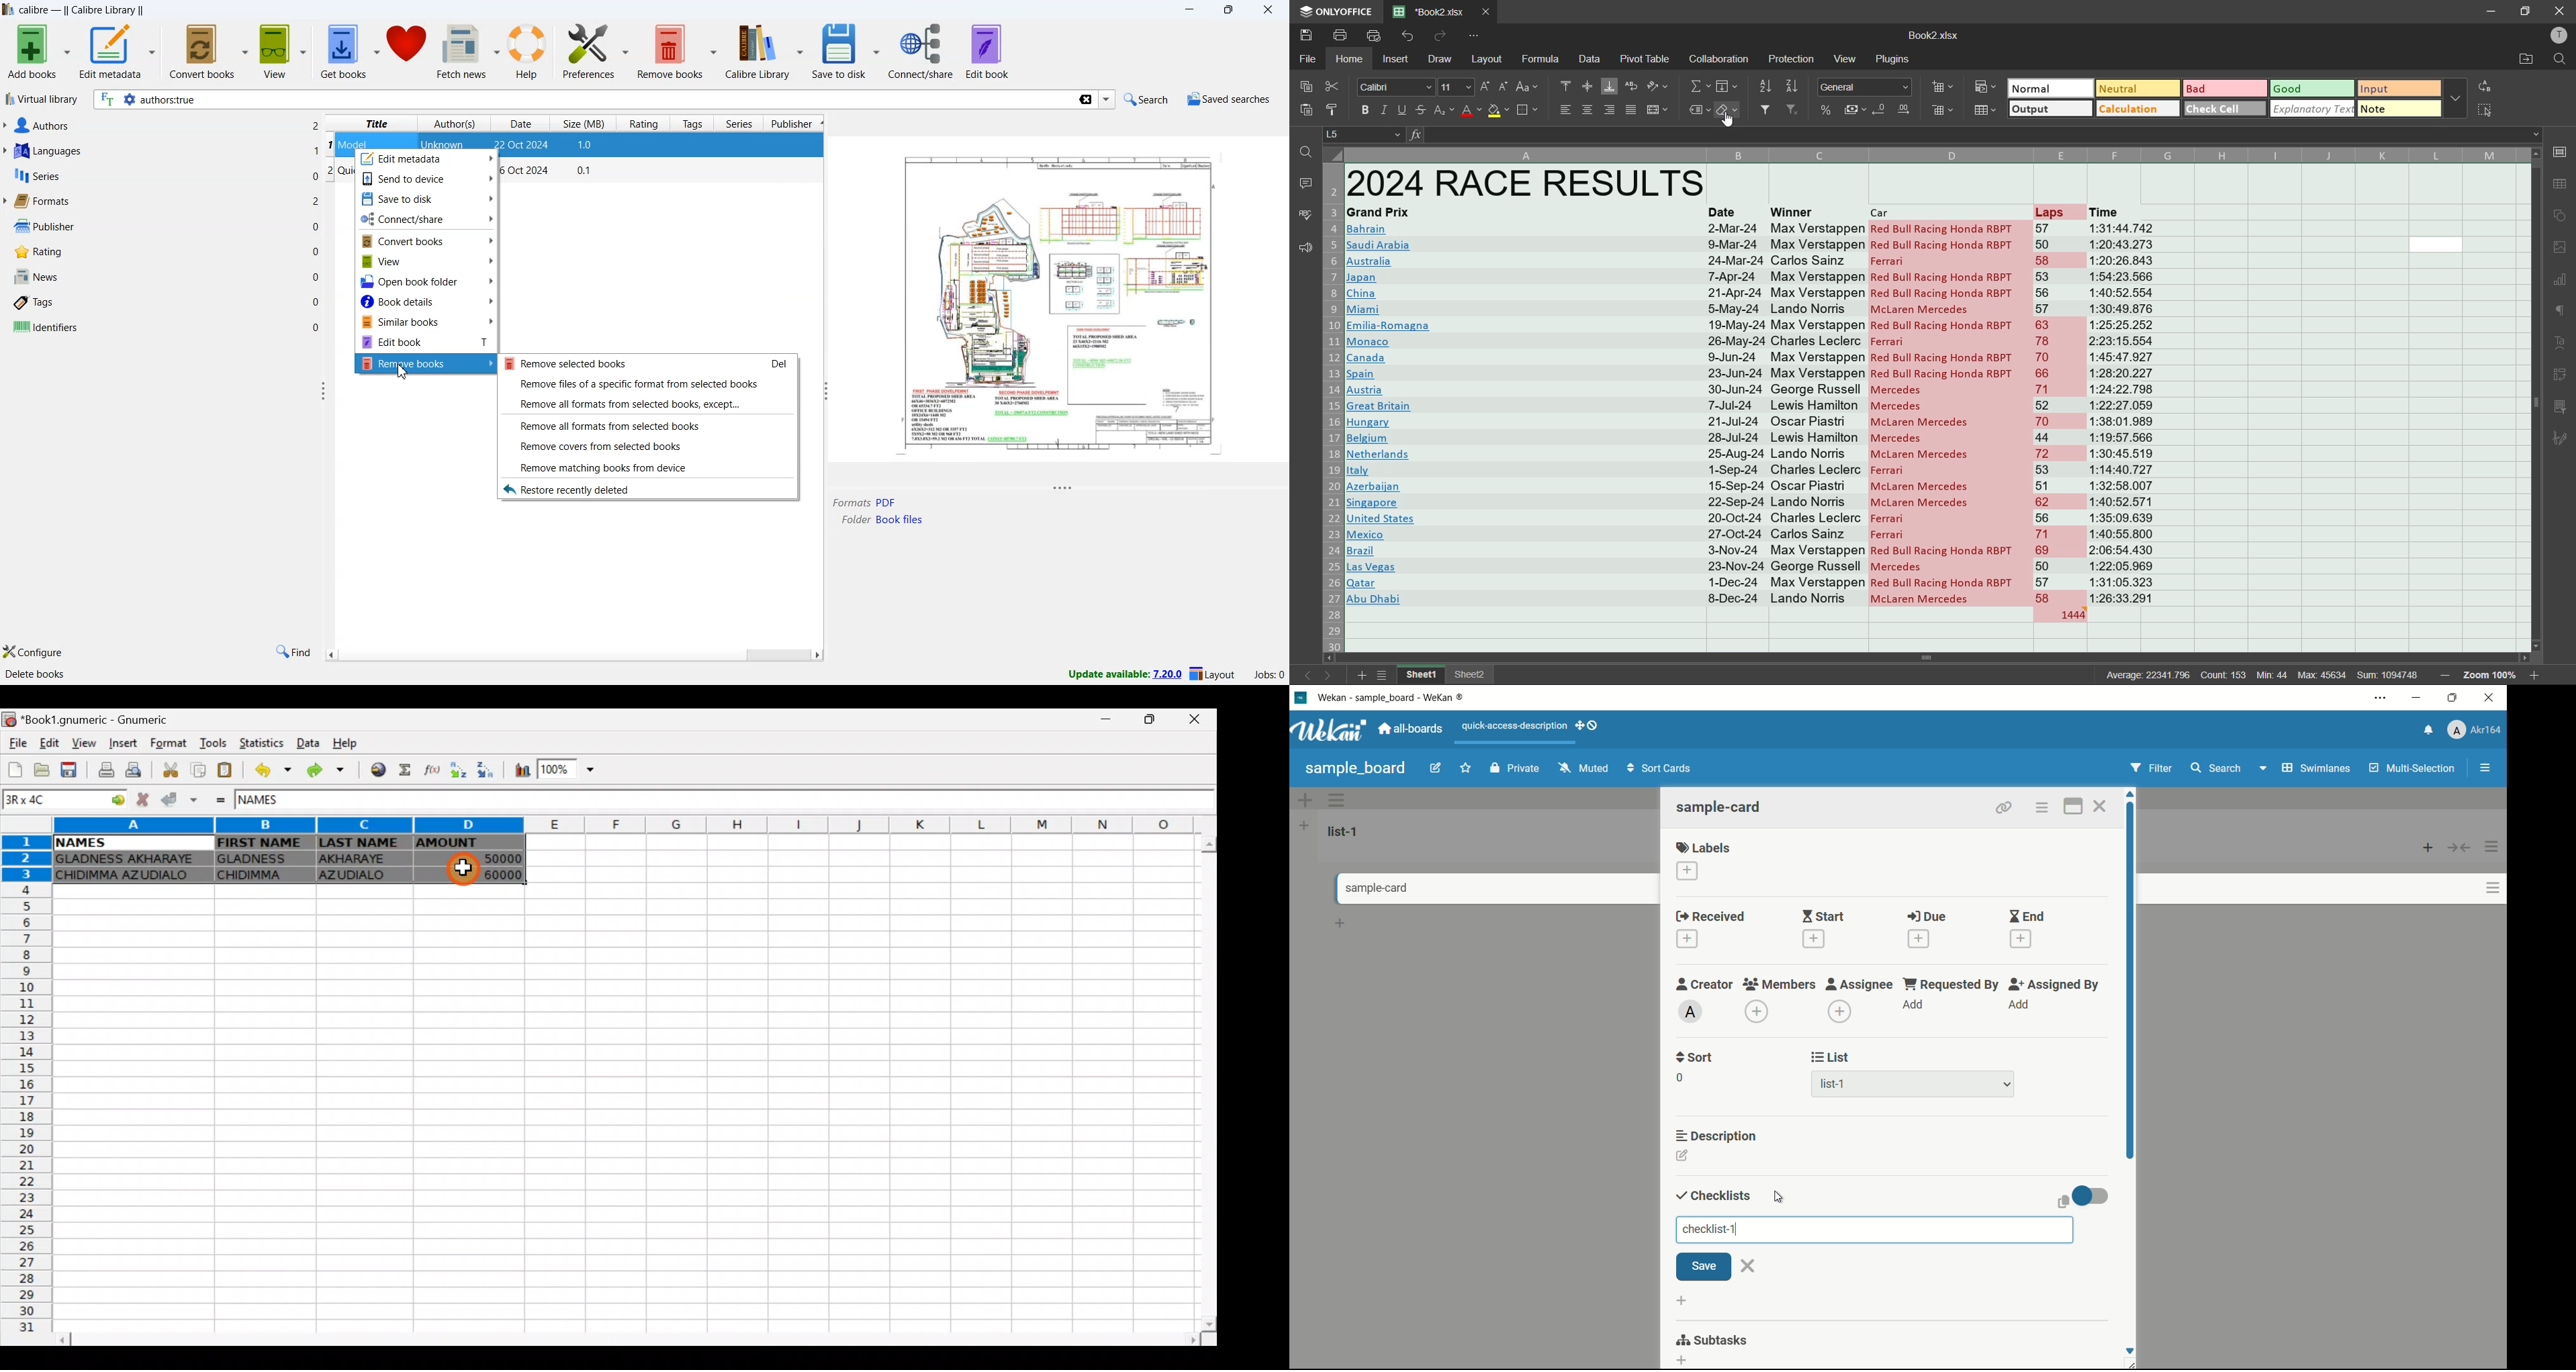 This screenshot has width=2576, height=1372. What do you see at coordinates (1436, 769) in the screenshot?
I see `edit` at bounding box center [1436, 769].